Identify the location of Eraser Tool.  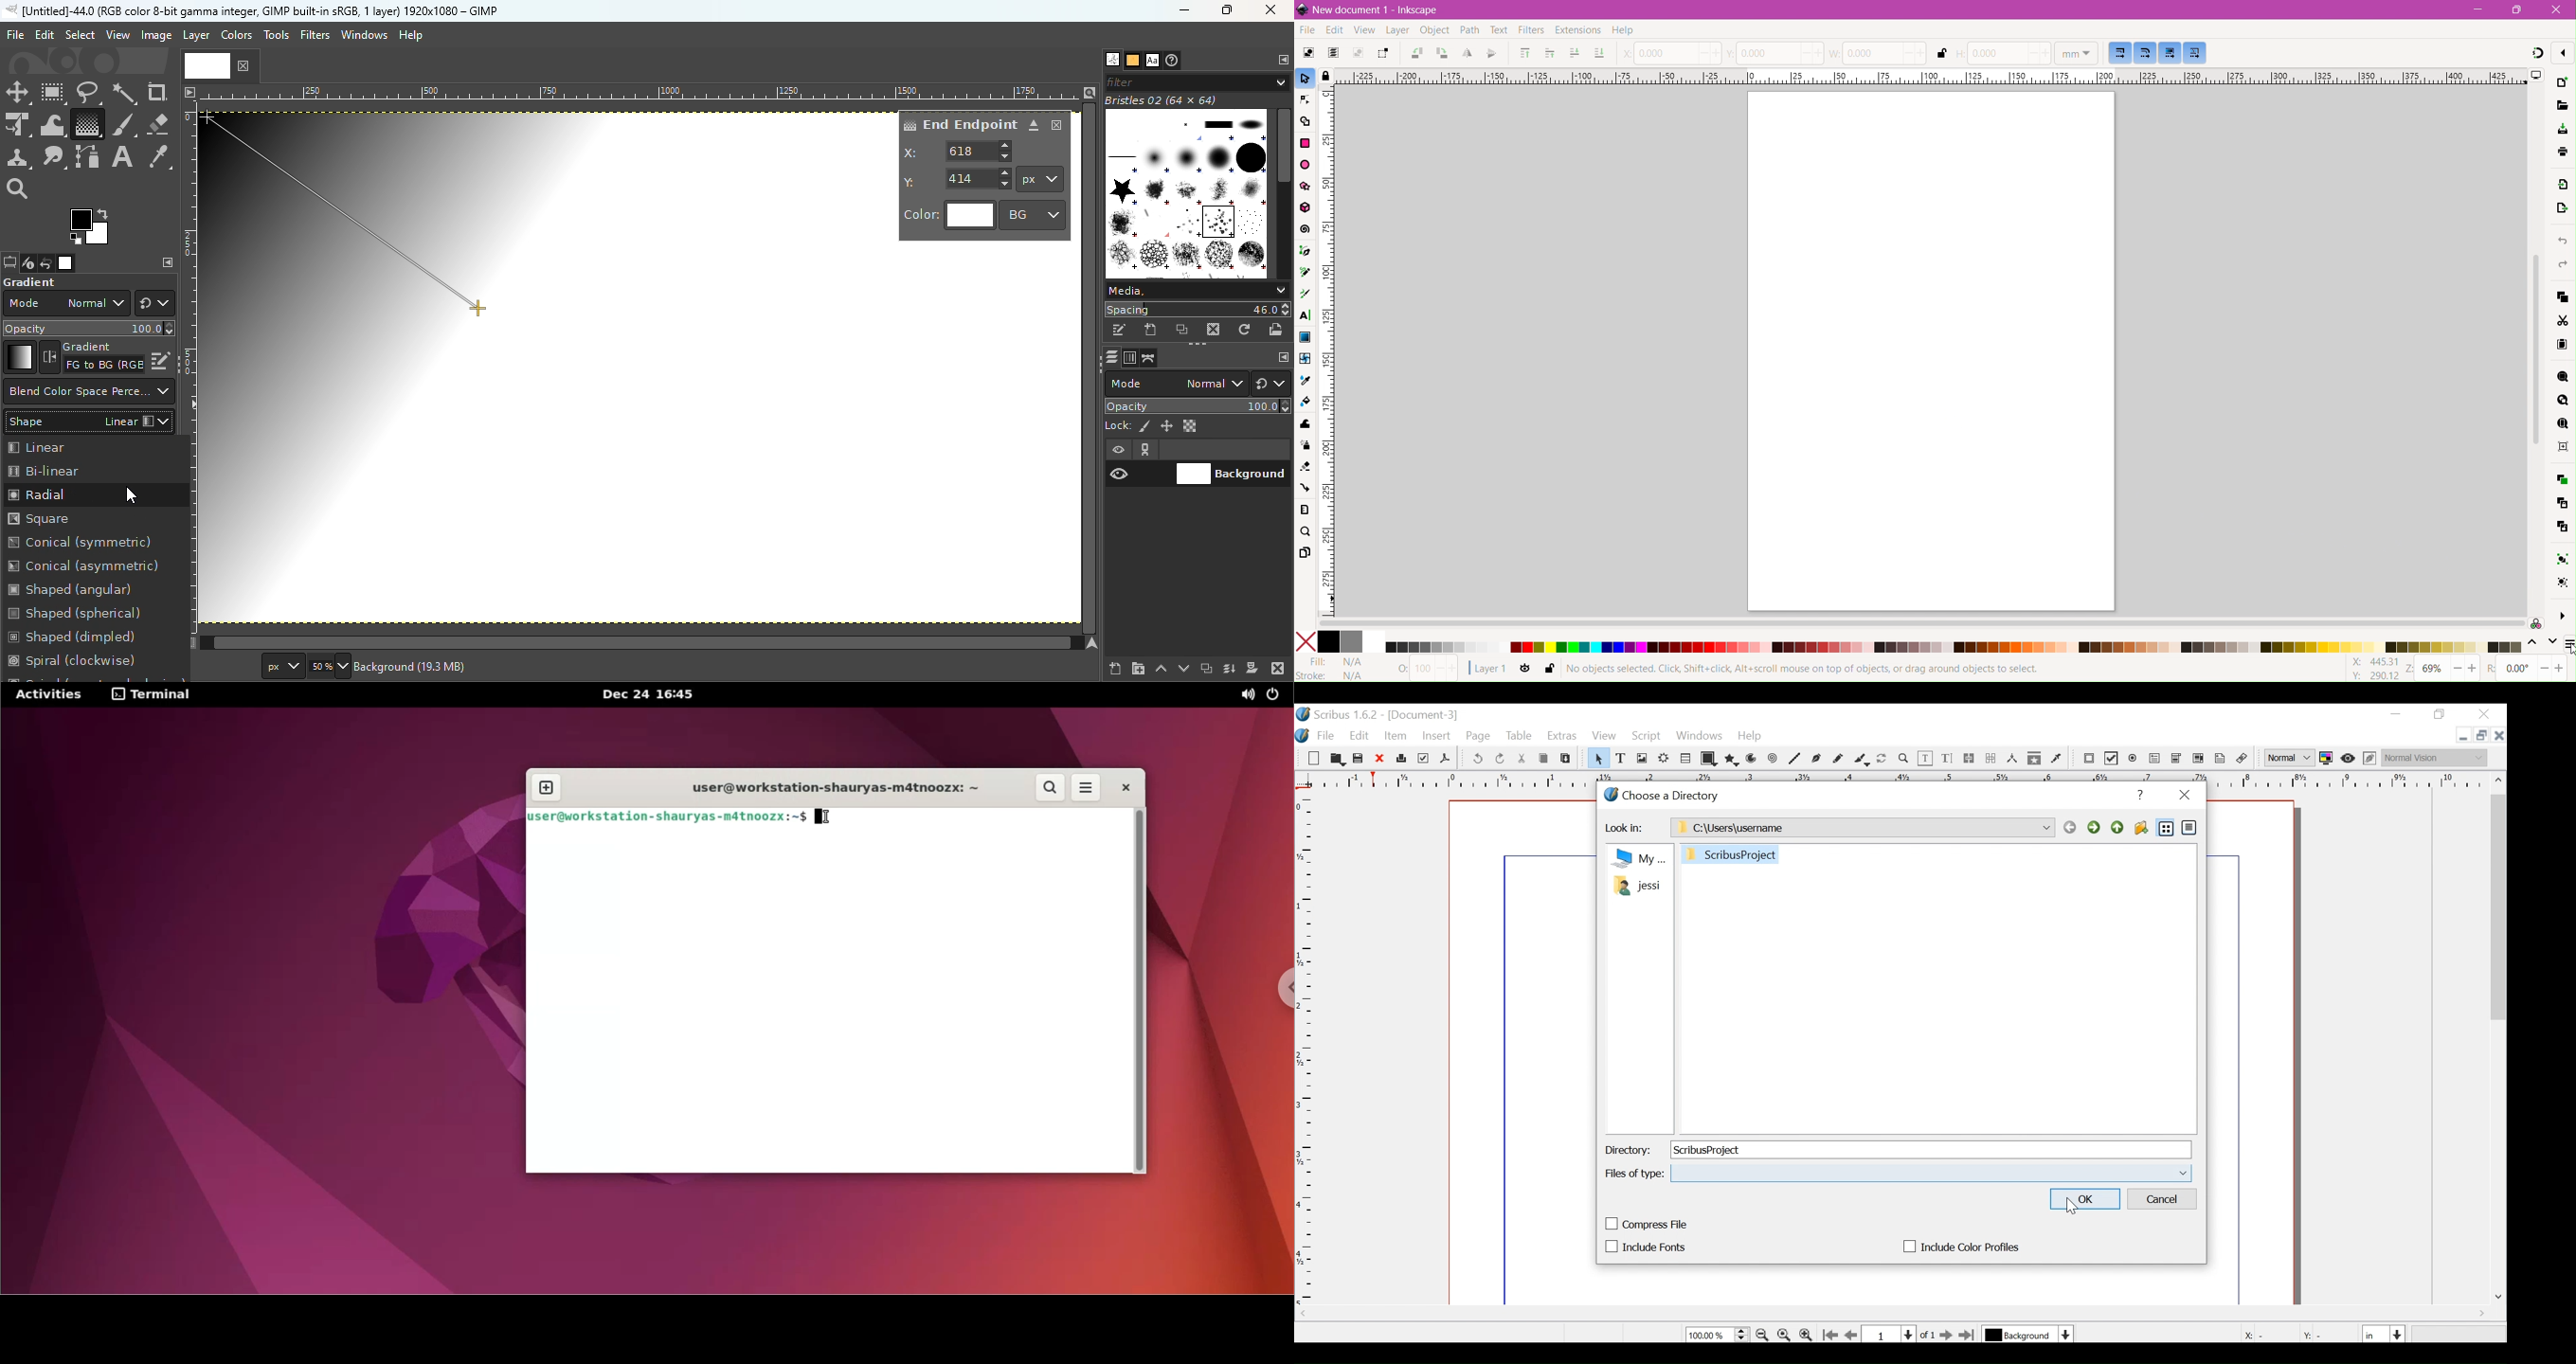
(1306, 465).